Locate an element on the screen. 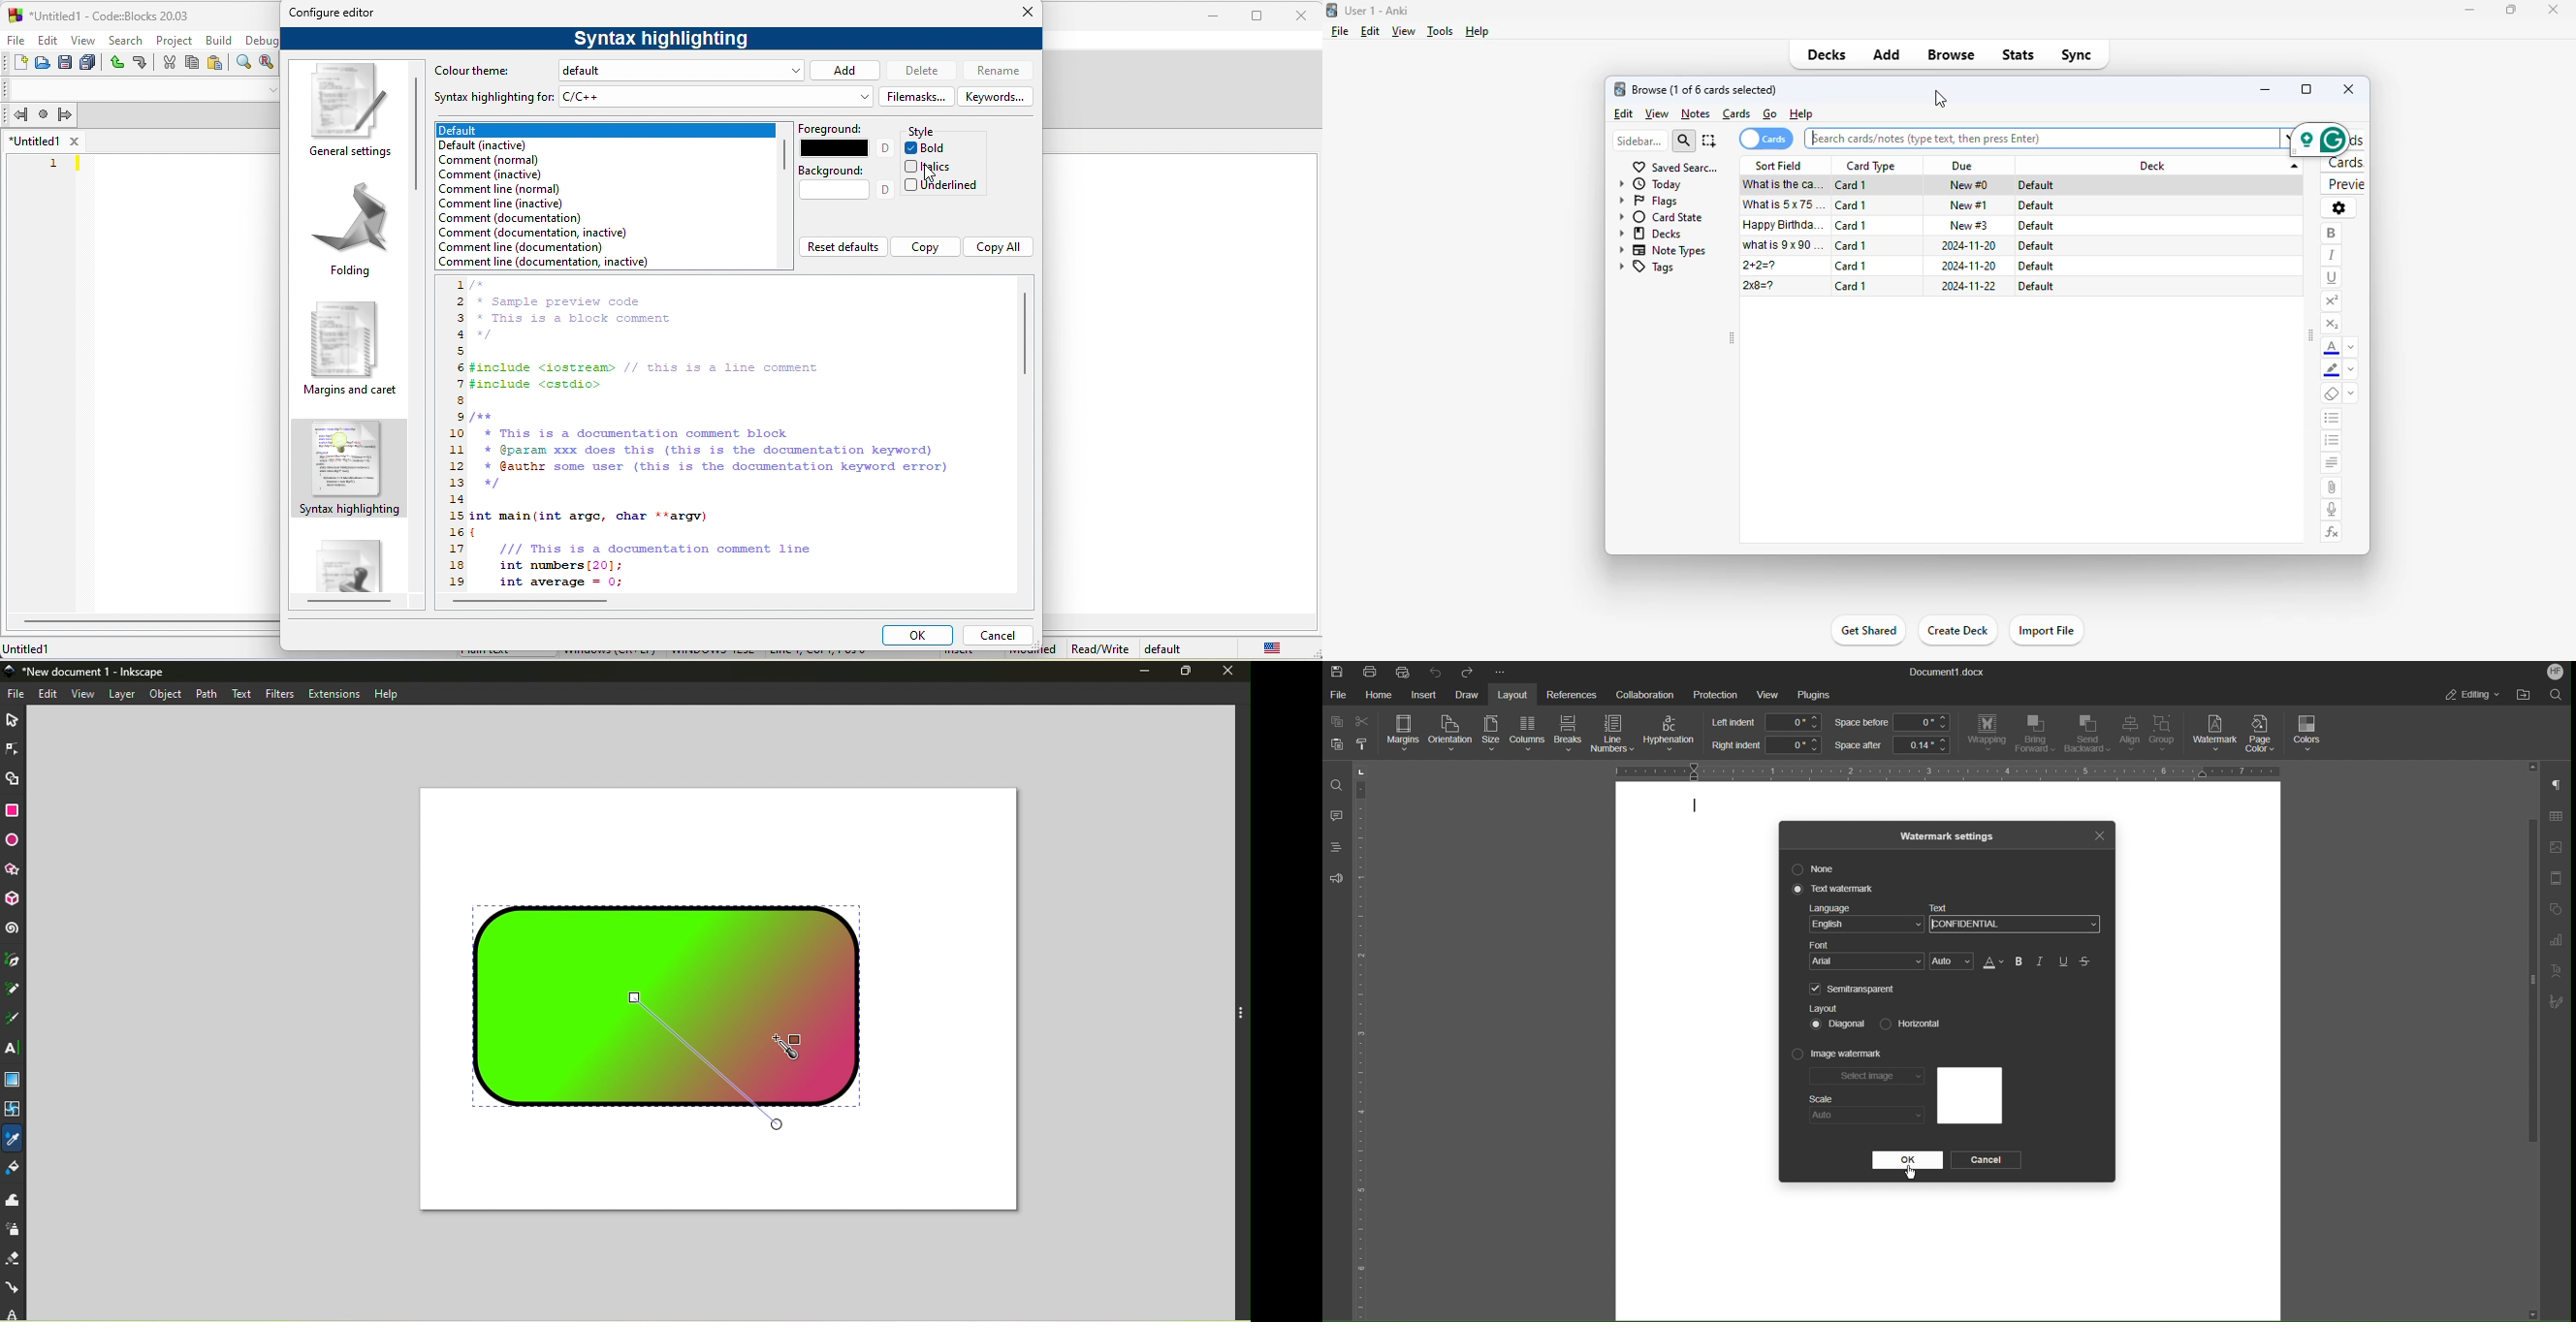 The height and width of the screenshot is (1344, 2576). New document 1 - Inkscape is located at coordinates (102, 672).